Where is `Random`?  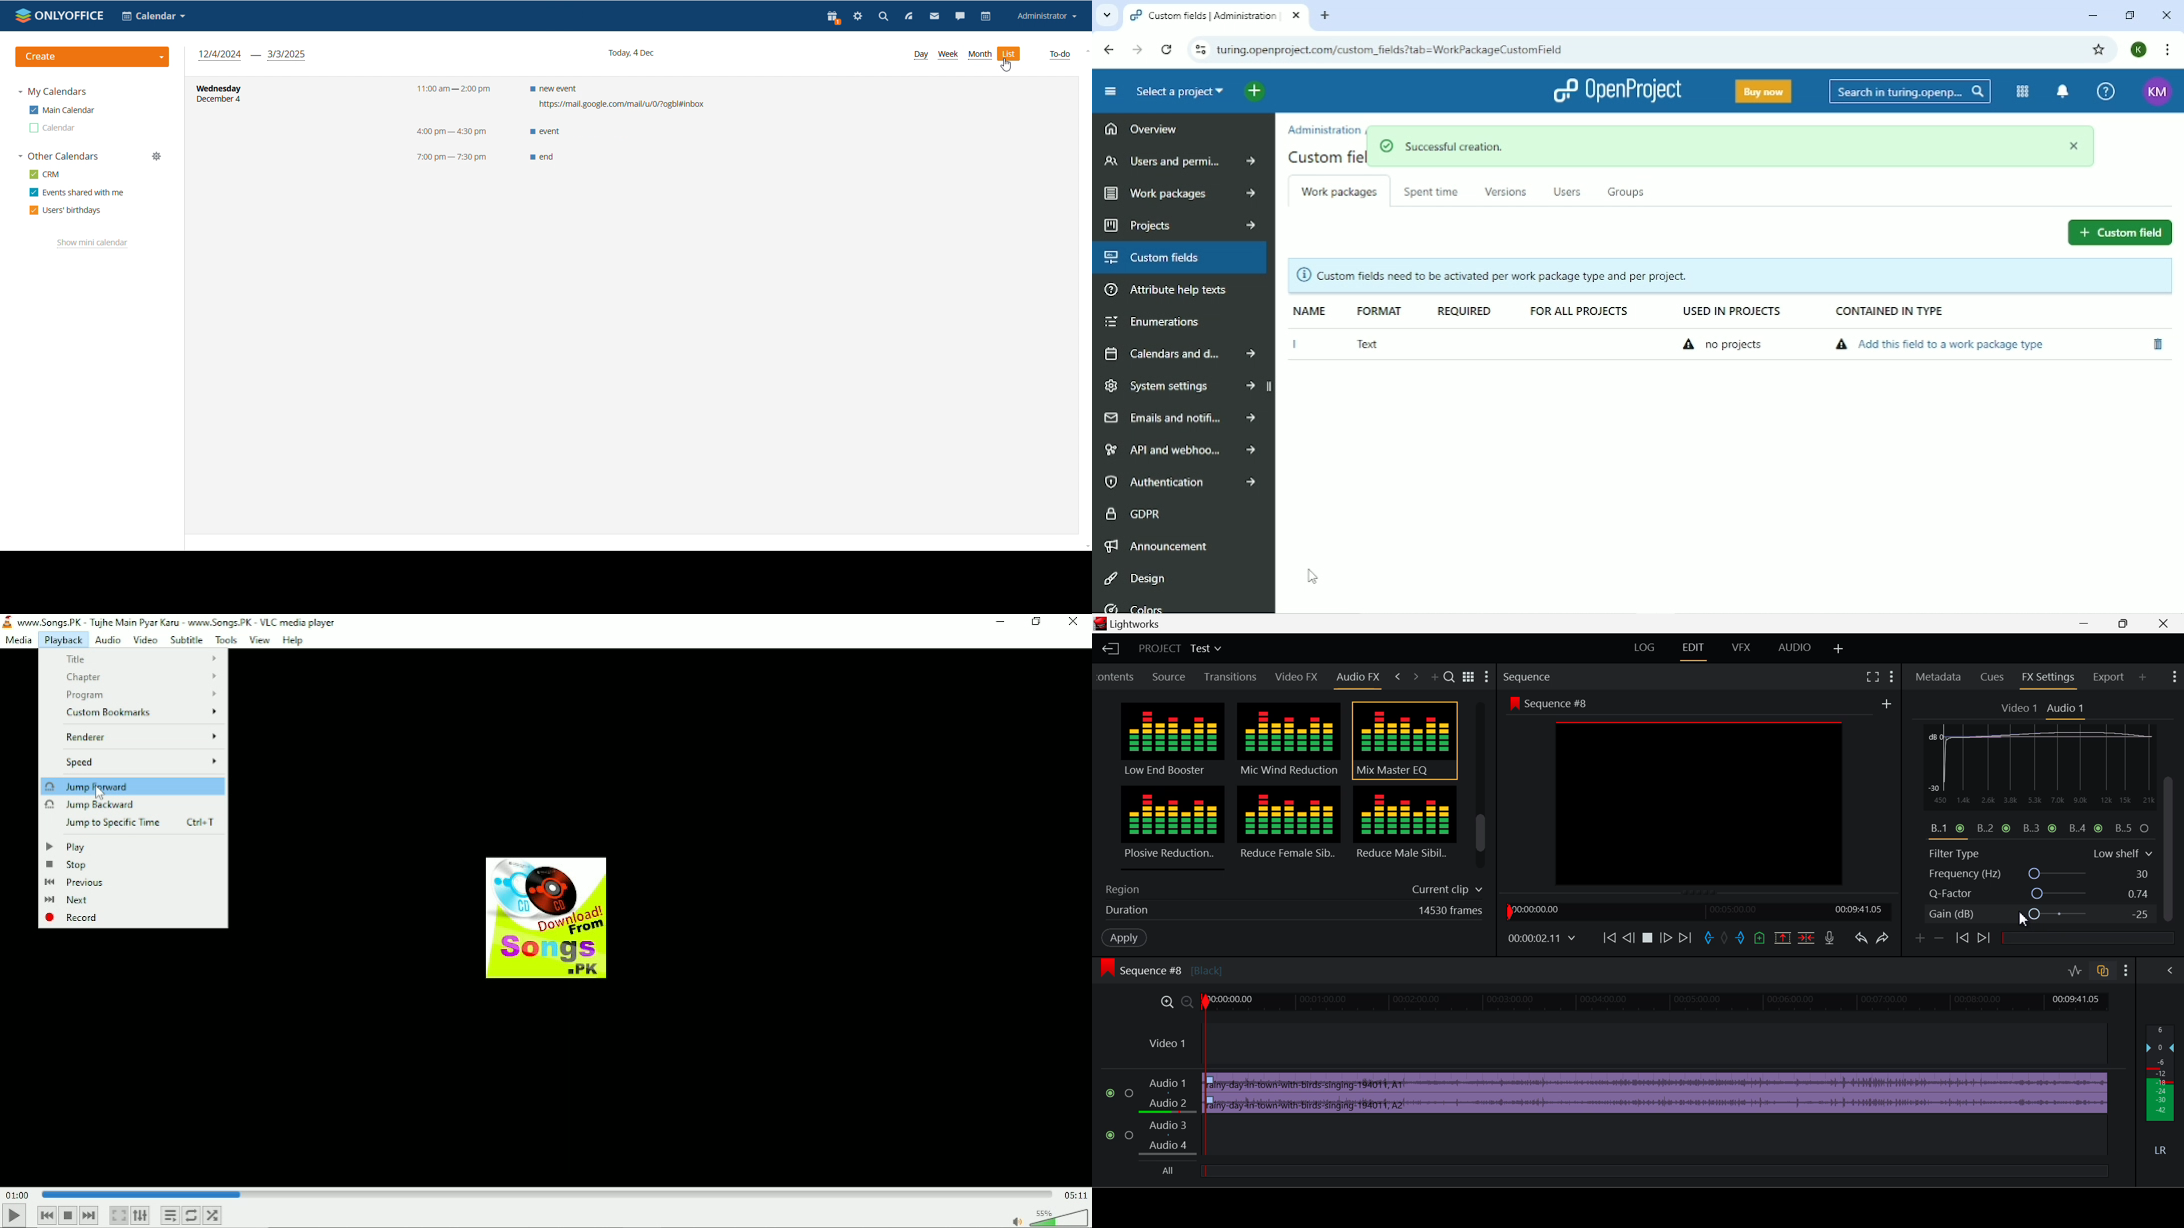
Random is located at coordinates (212, 1216).